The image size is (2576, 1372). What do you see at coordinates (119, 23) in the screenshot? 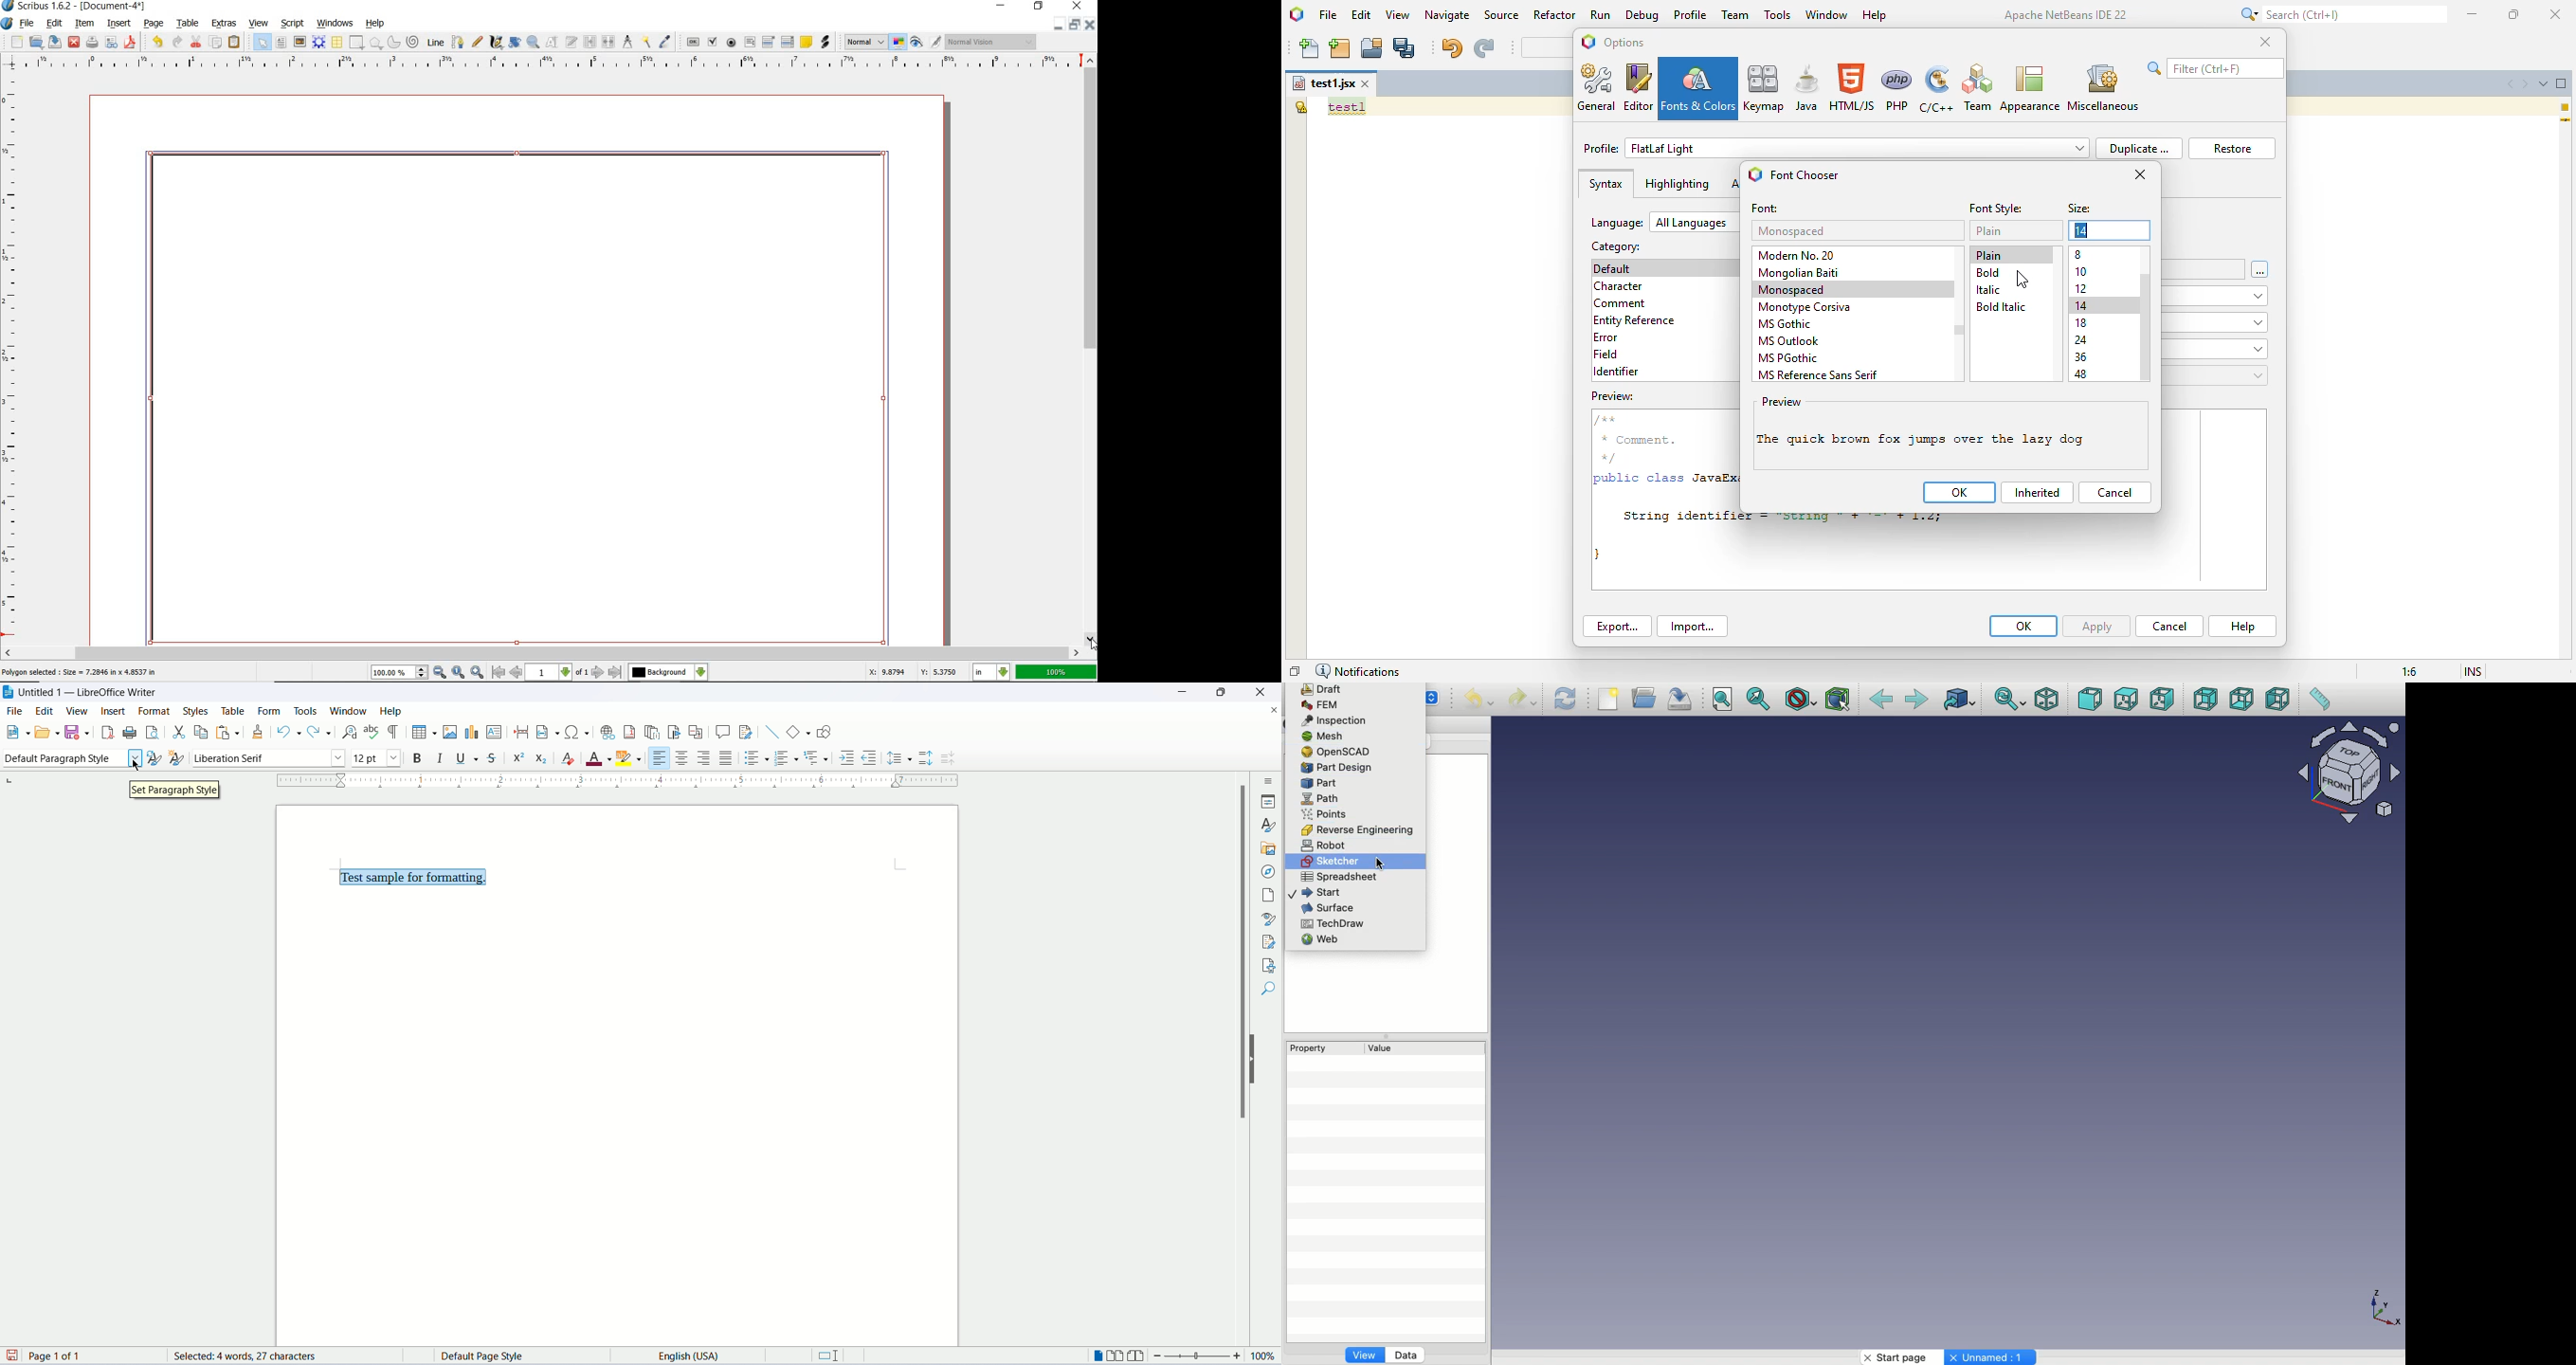
I see `insert` at bounding box center [119, 23].